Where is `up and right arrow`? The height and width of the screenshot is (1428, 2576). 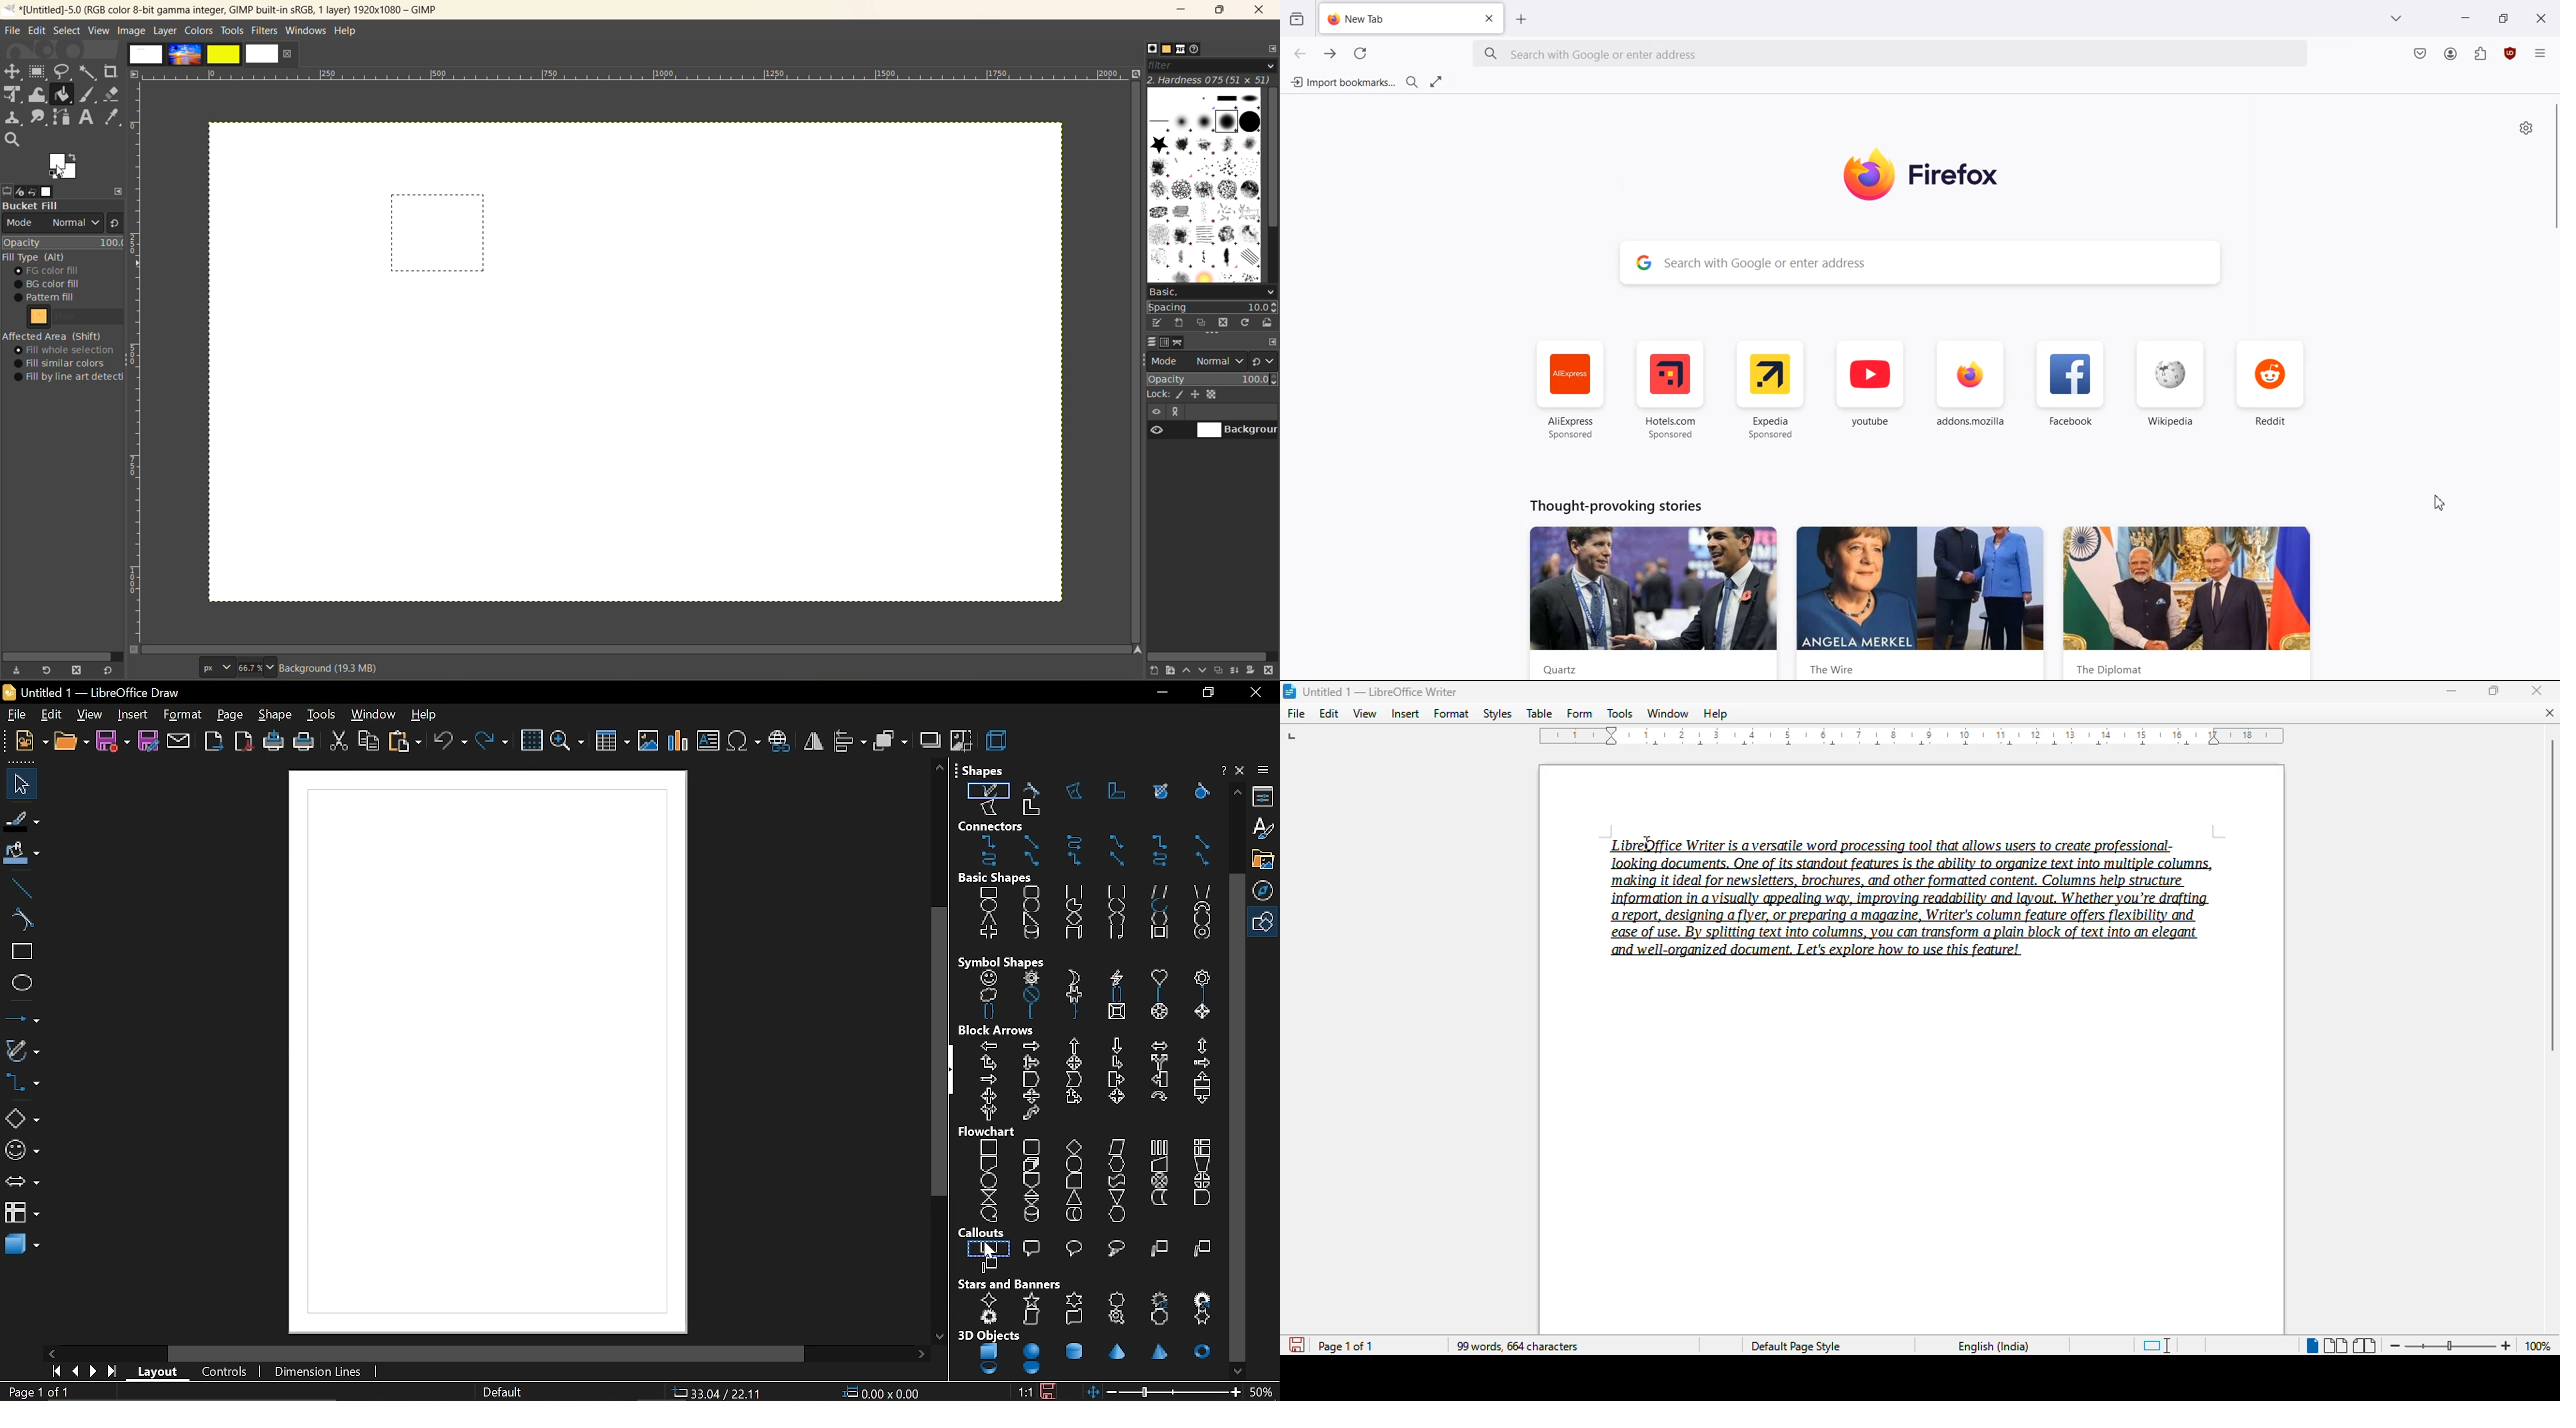
up and right arrow is located at coordinates (989, 1062).